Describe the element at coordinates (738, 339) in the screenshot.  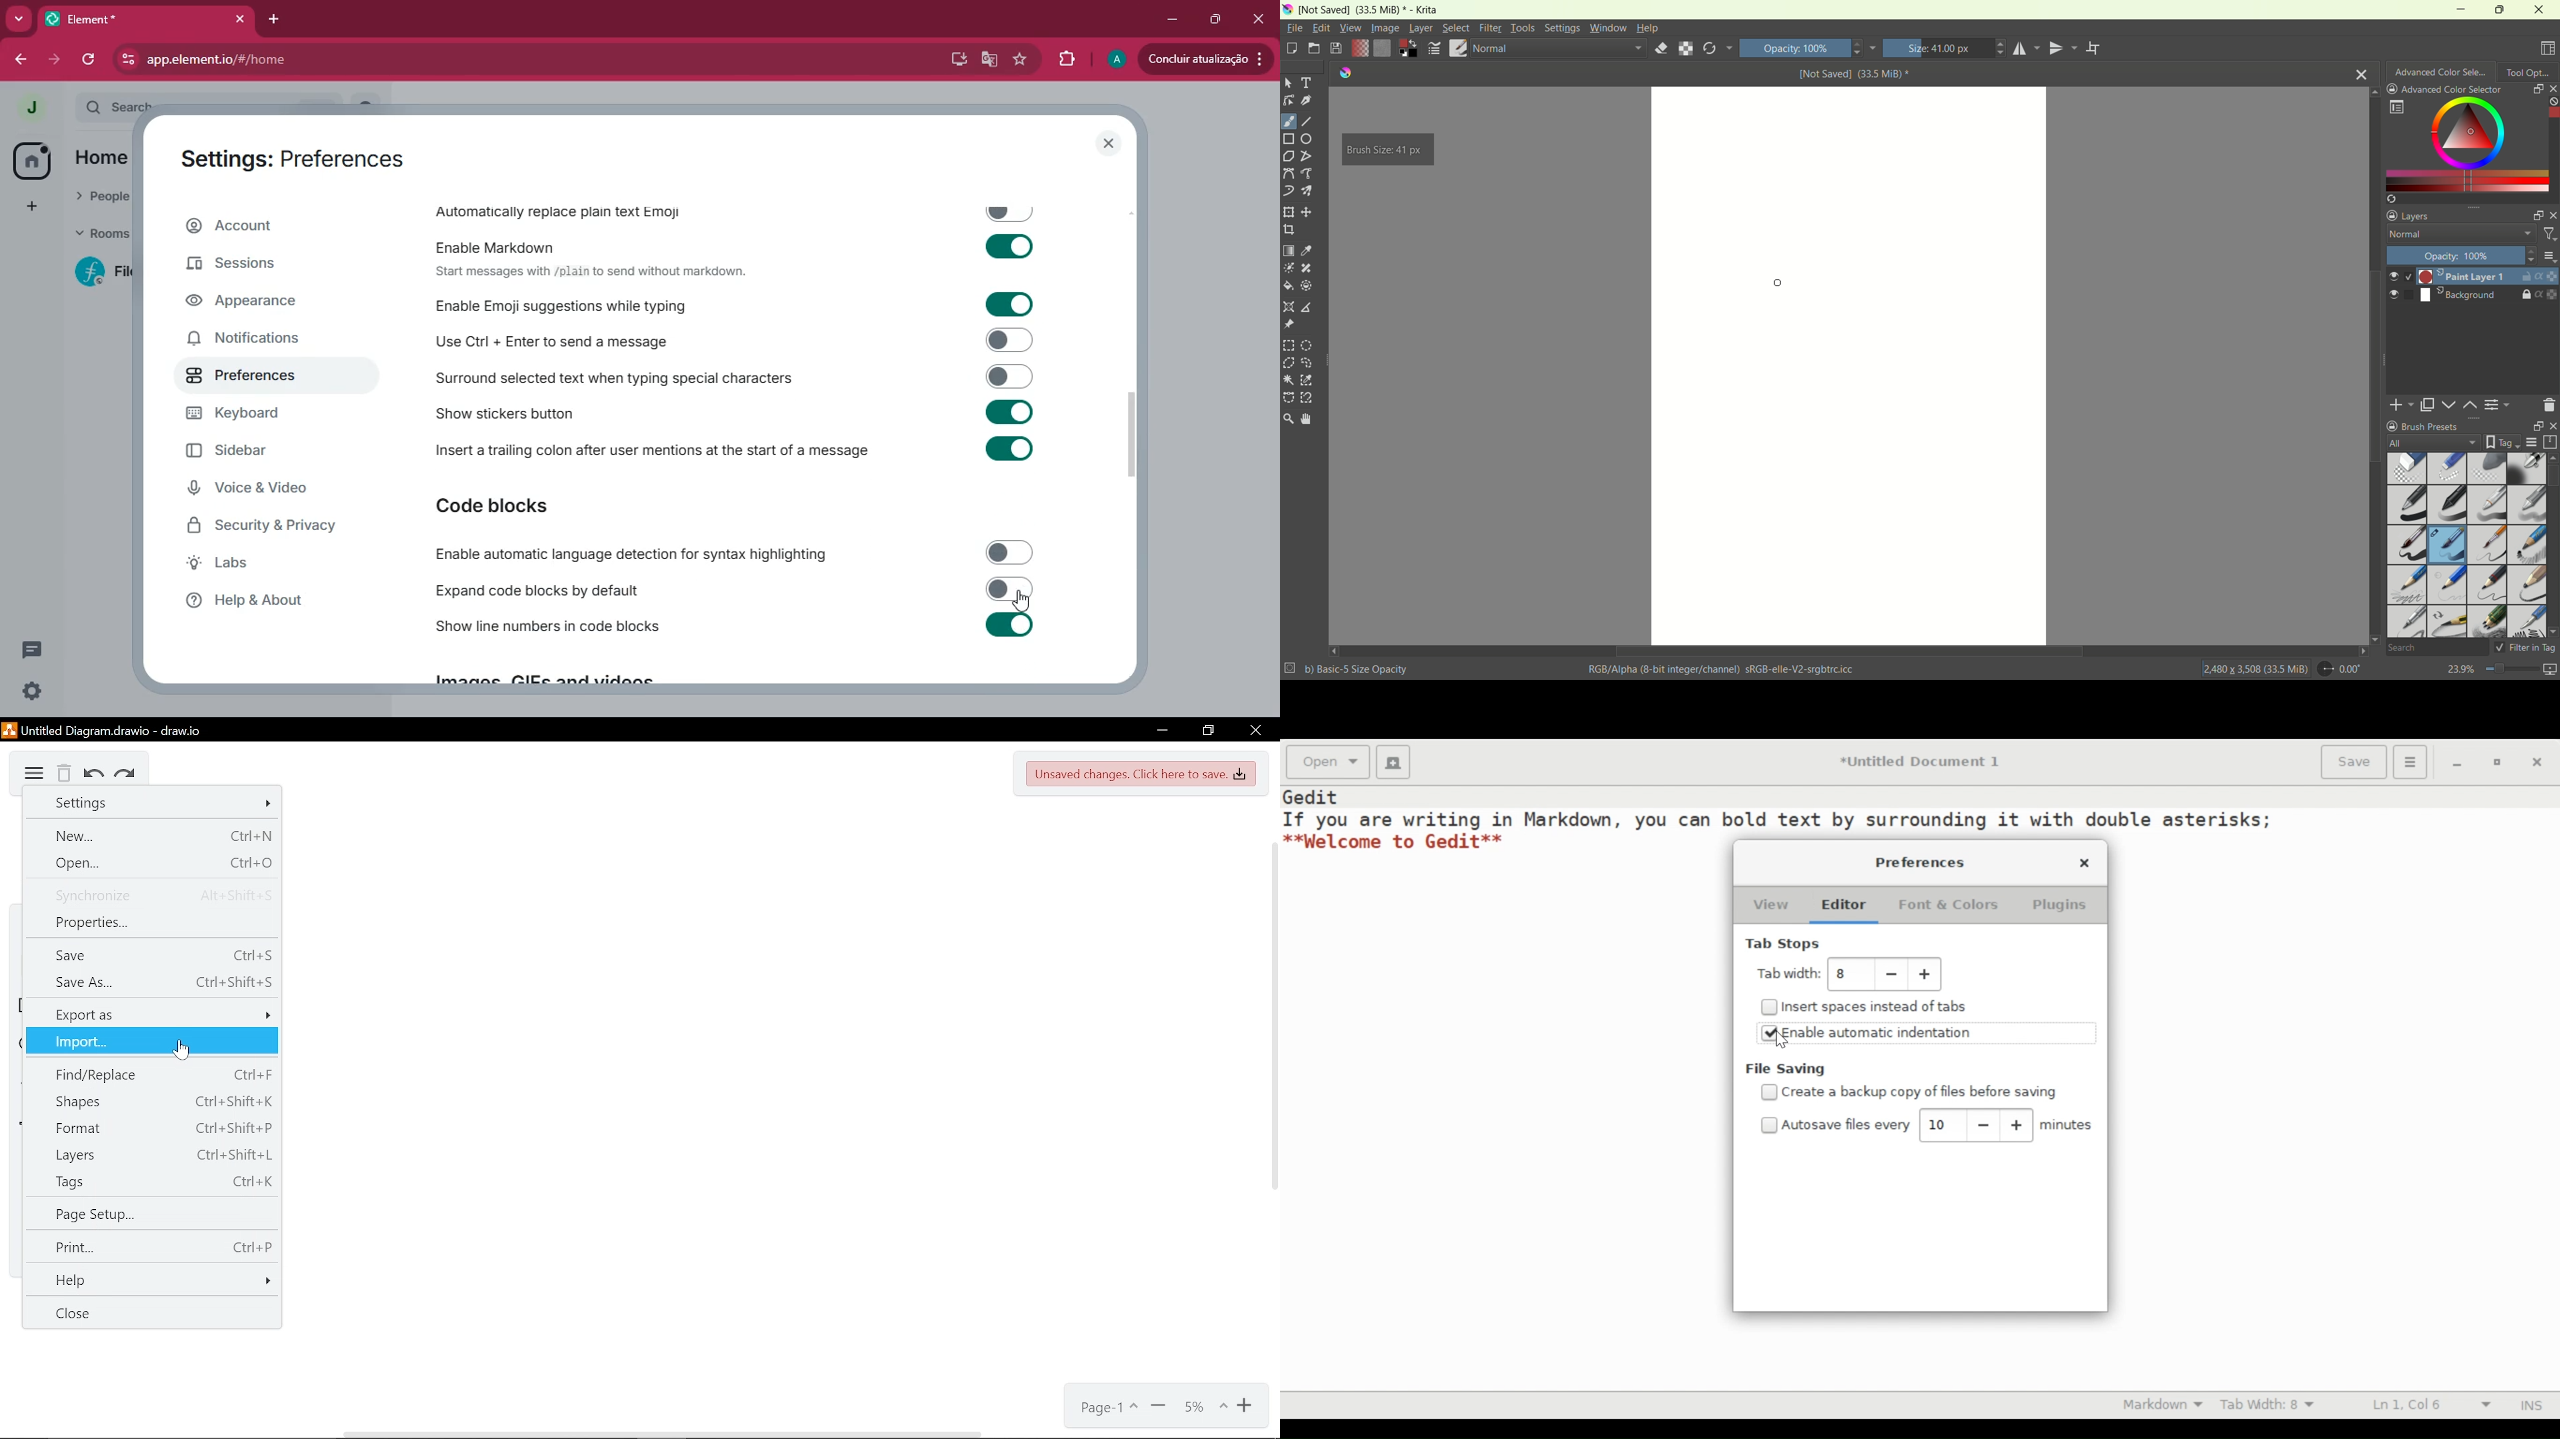
I see `Use Ctrl + Enter to send a message` at that location.